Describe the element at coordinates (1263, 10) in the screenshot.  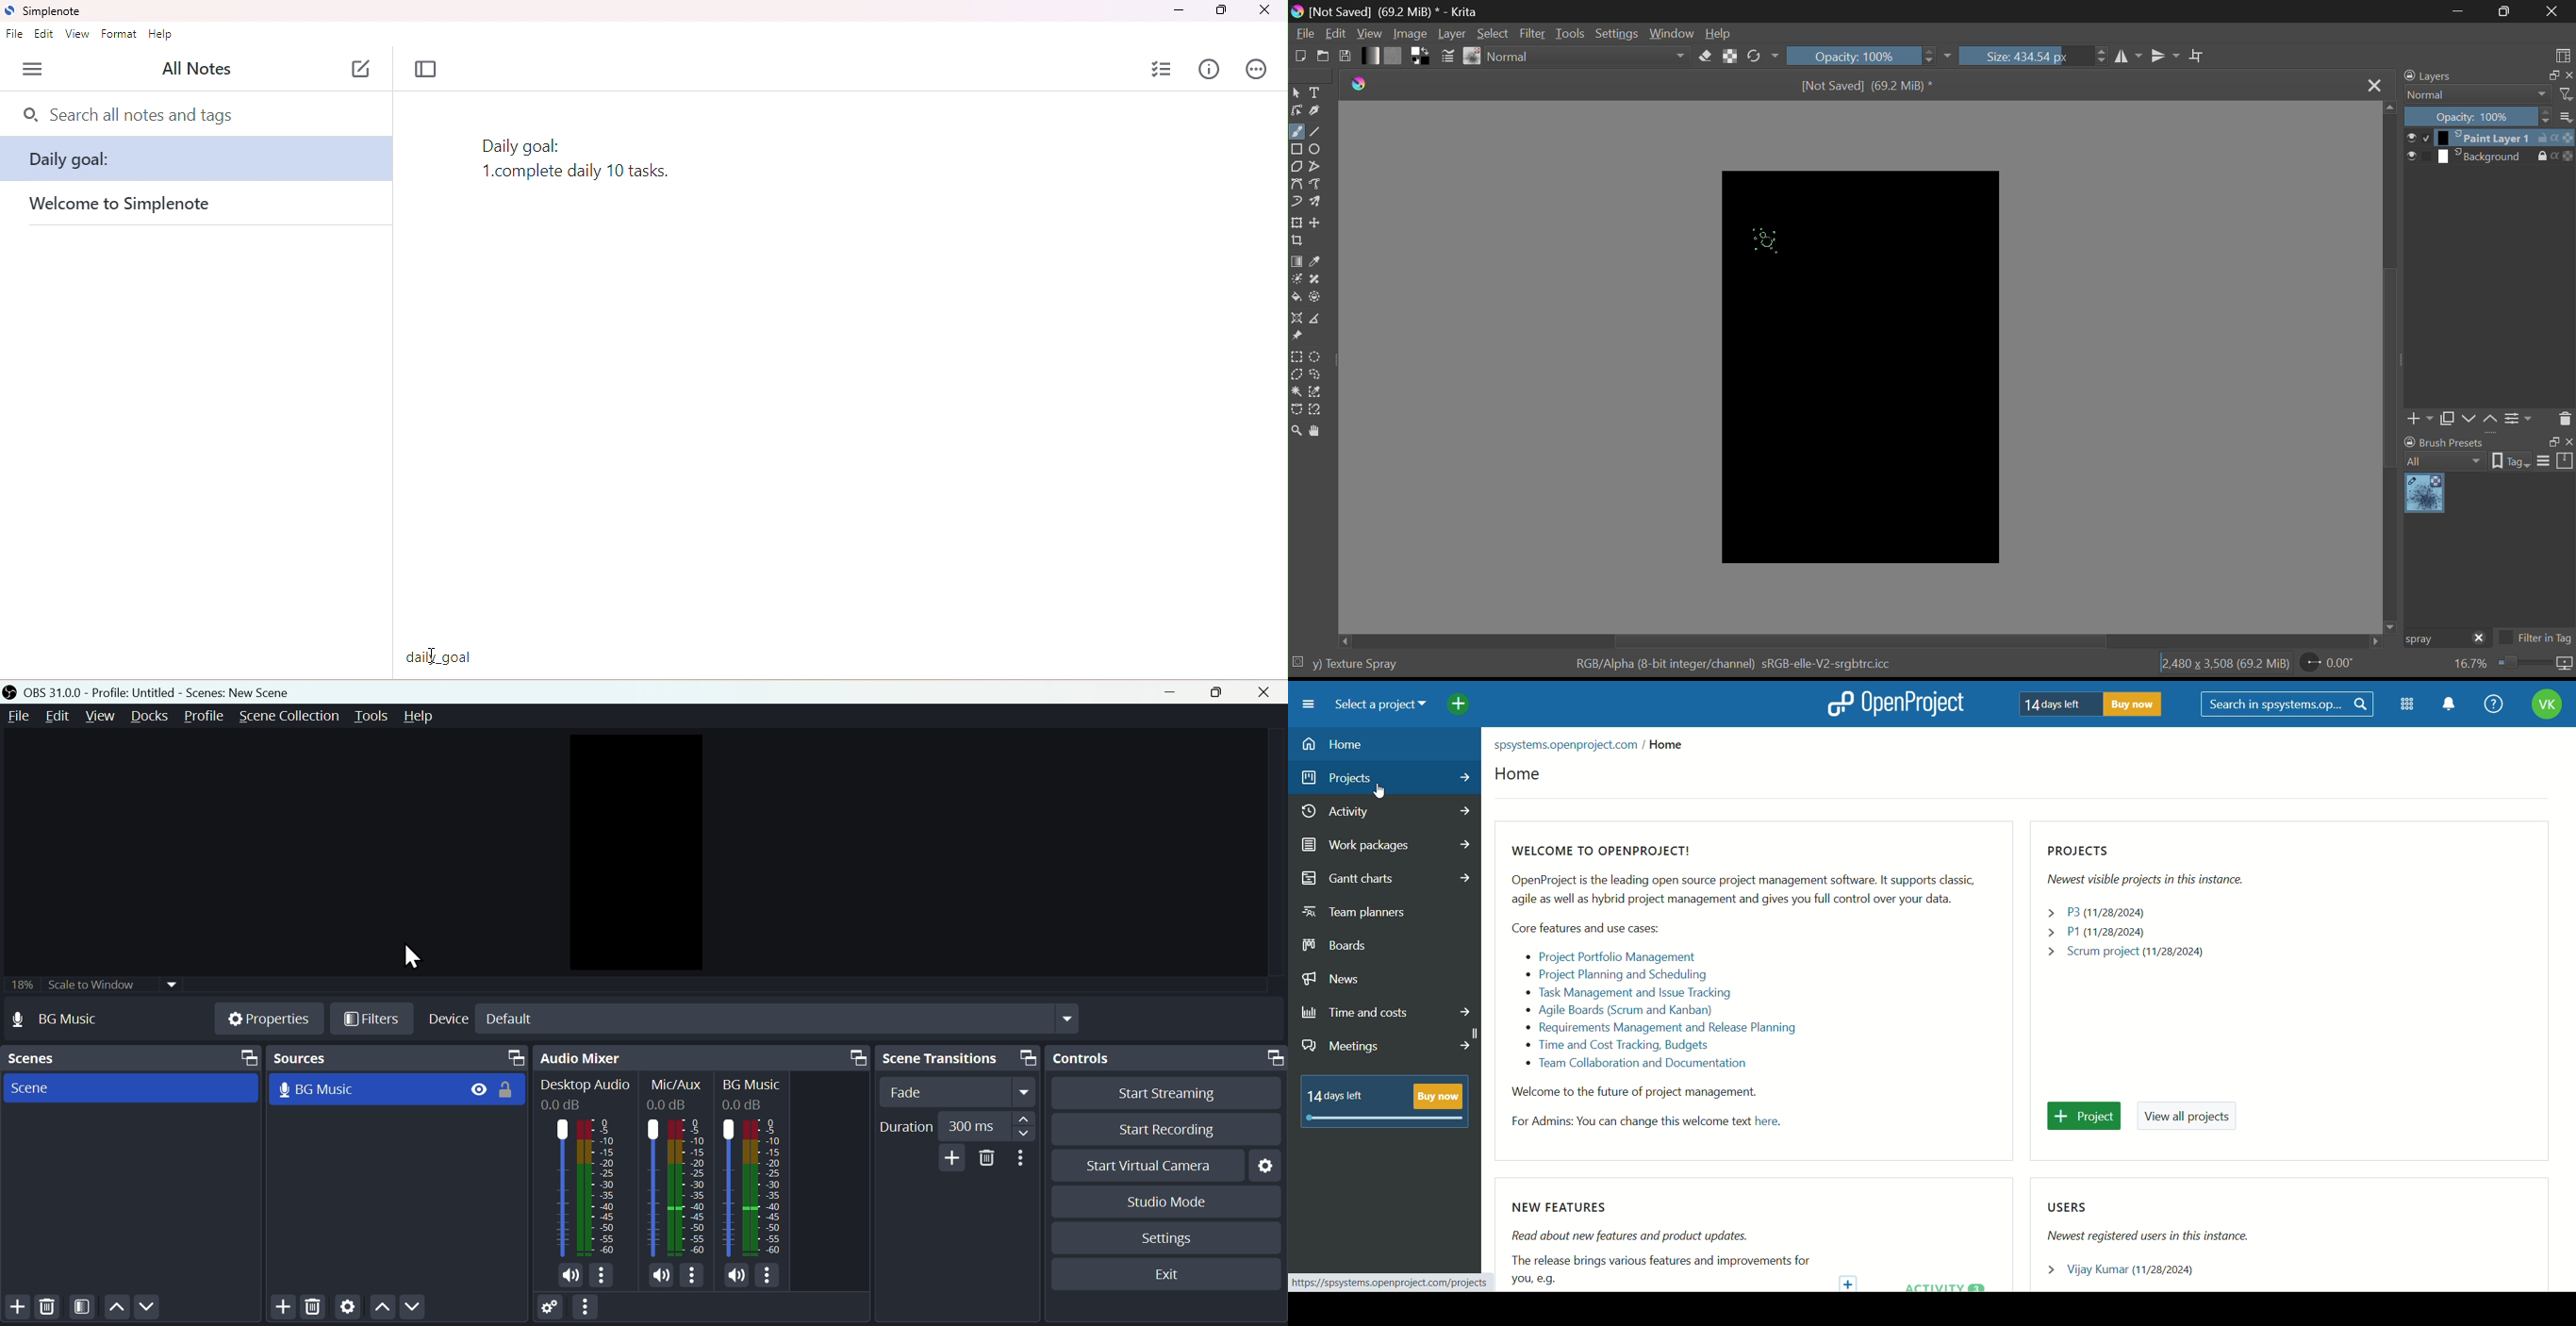
I see `close` at that location.